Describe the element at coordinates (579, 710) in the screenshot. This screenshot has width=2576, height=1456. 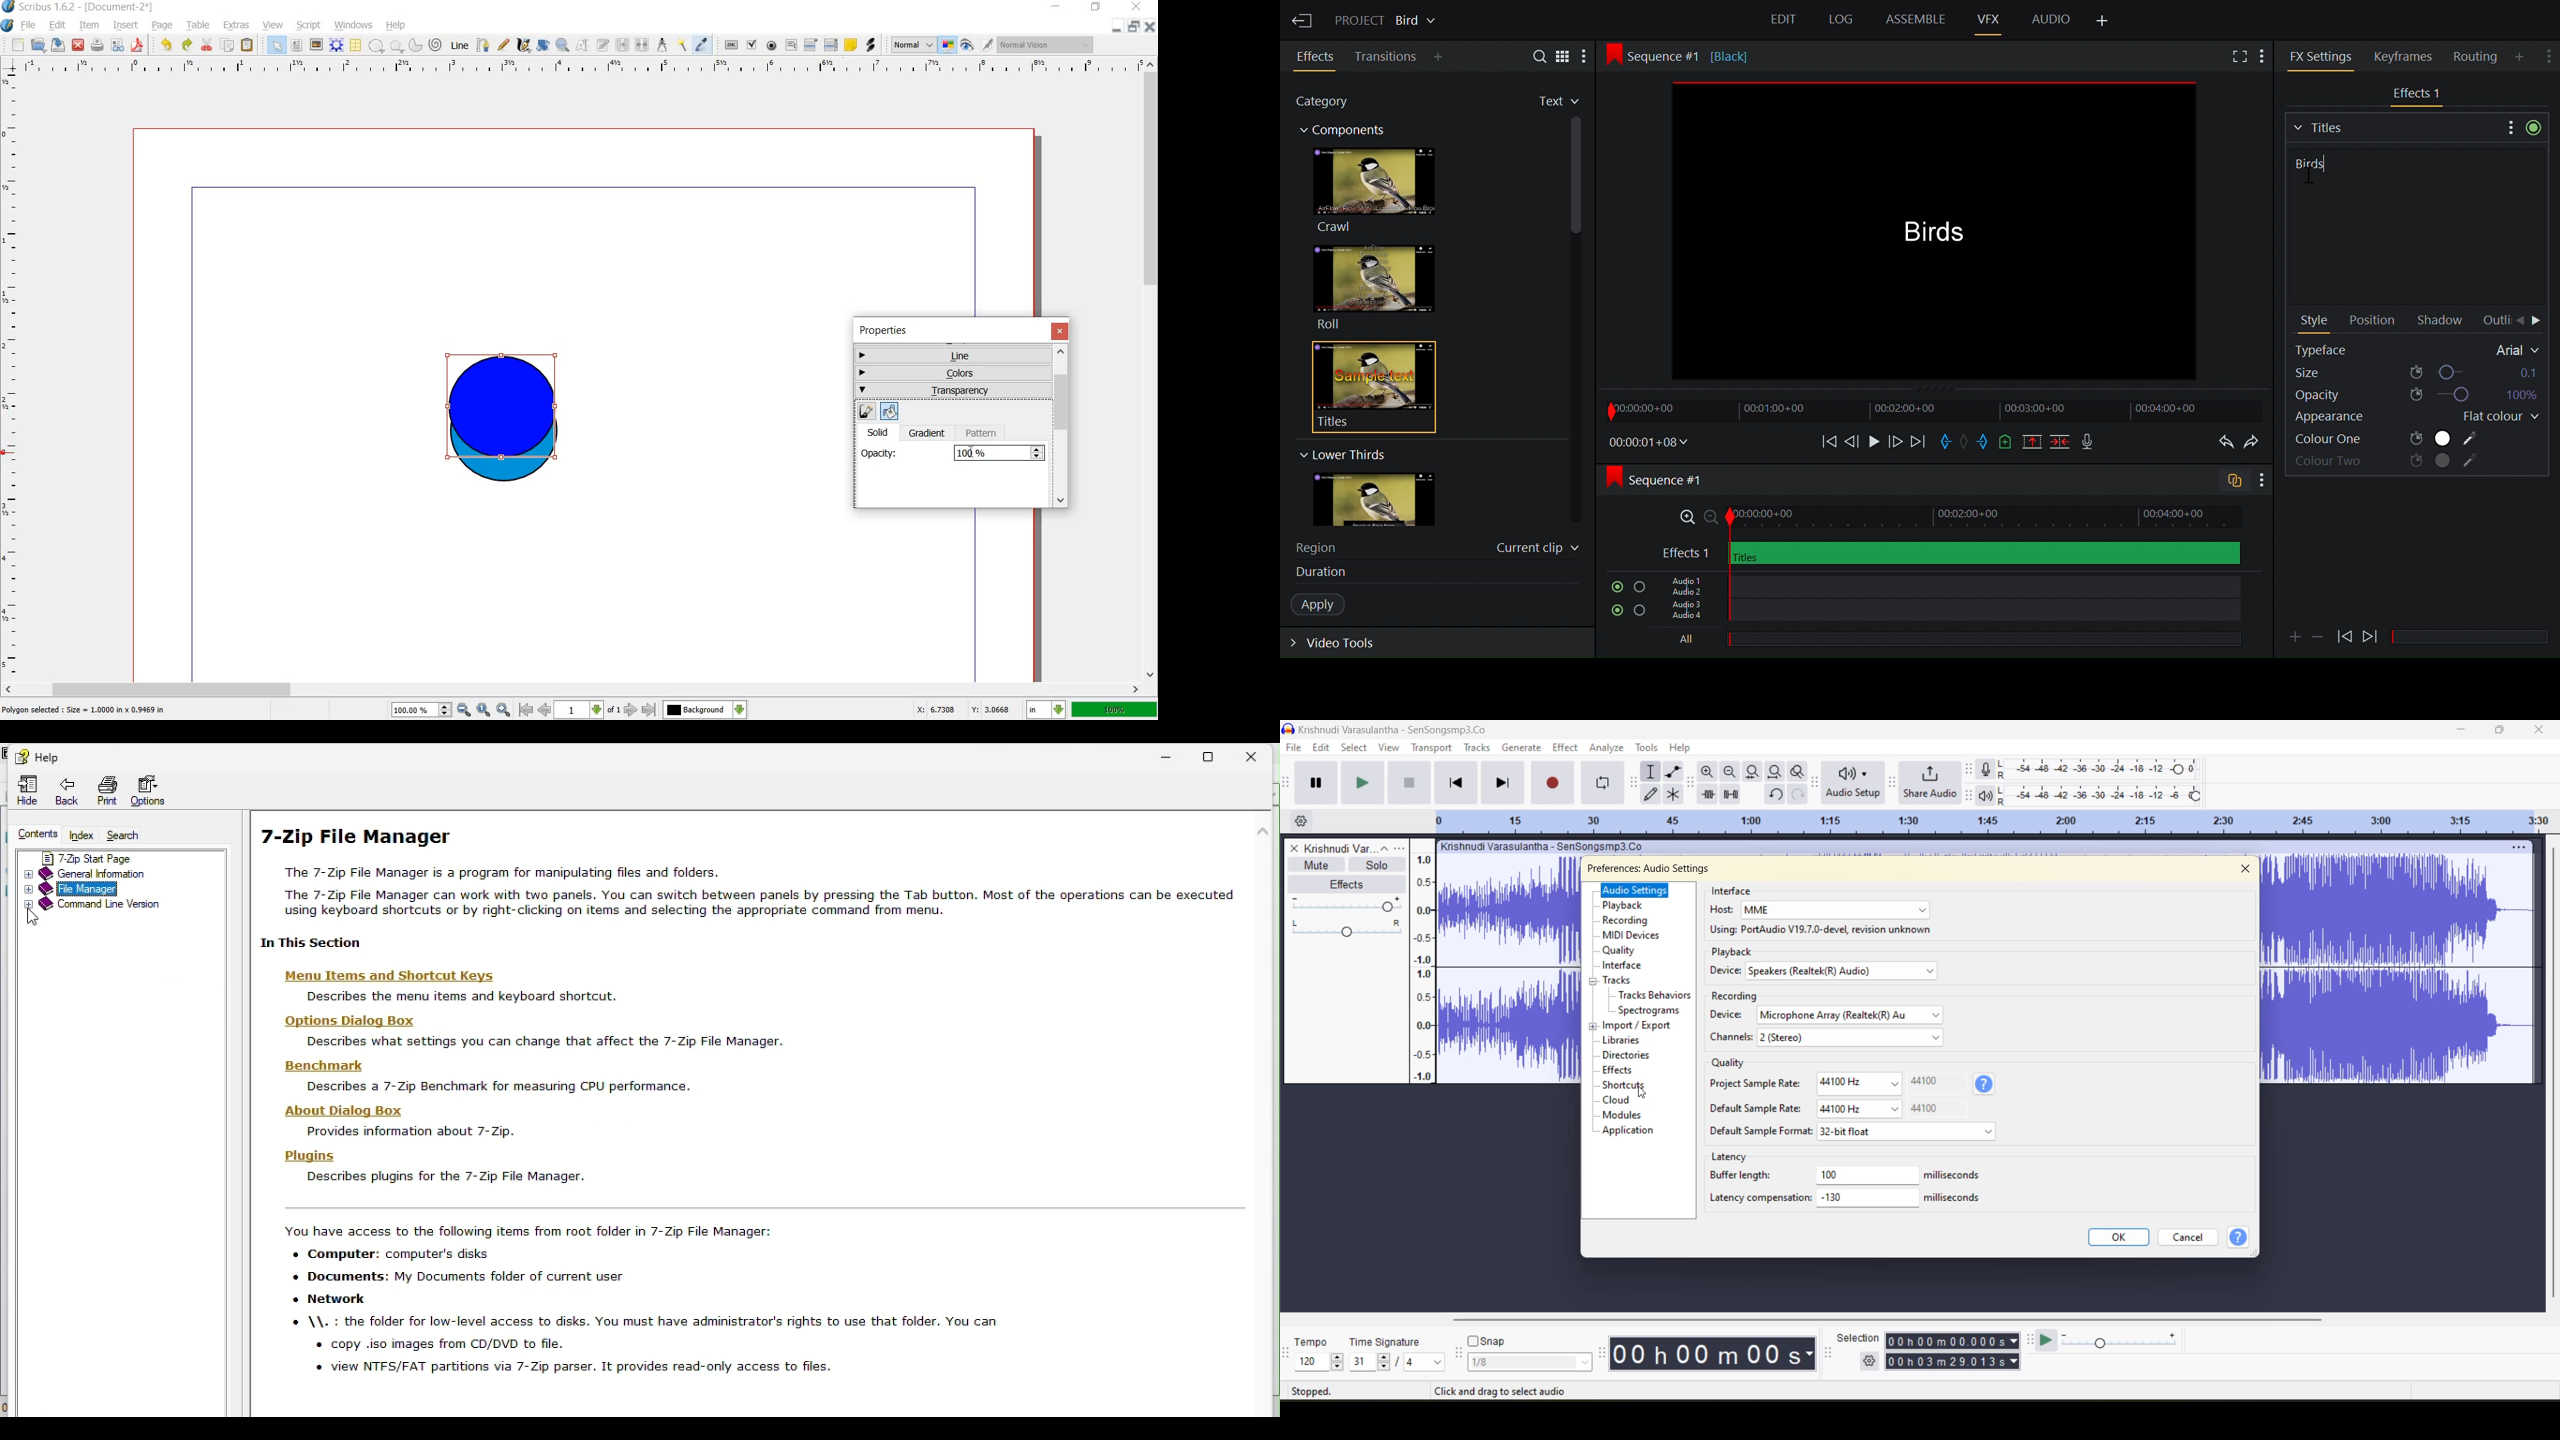
I see `1` at that location.